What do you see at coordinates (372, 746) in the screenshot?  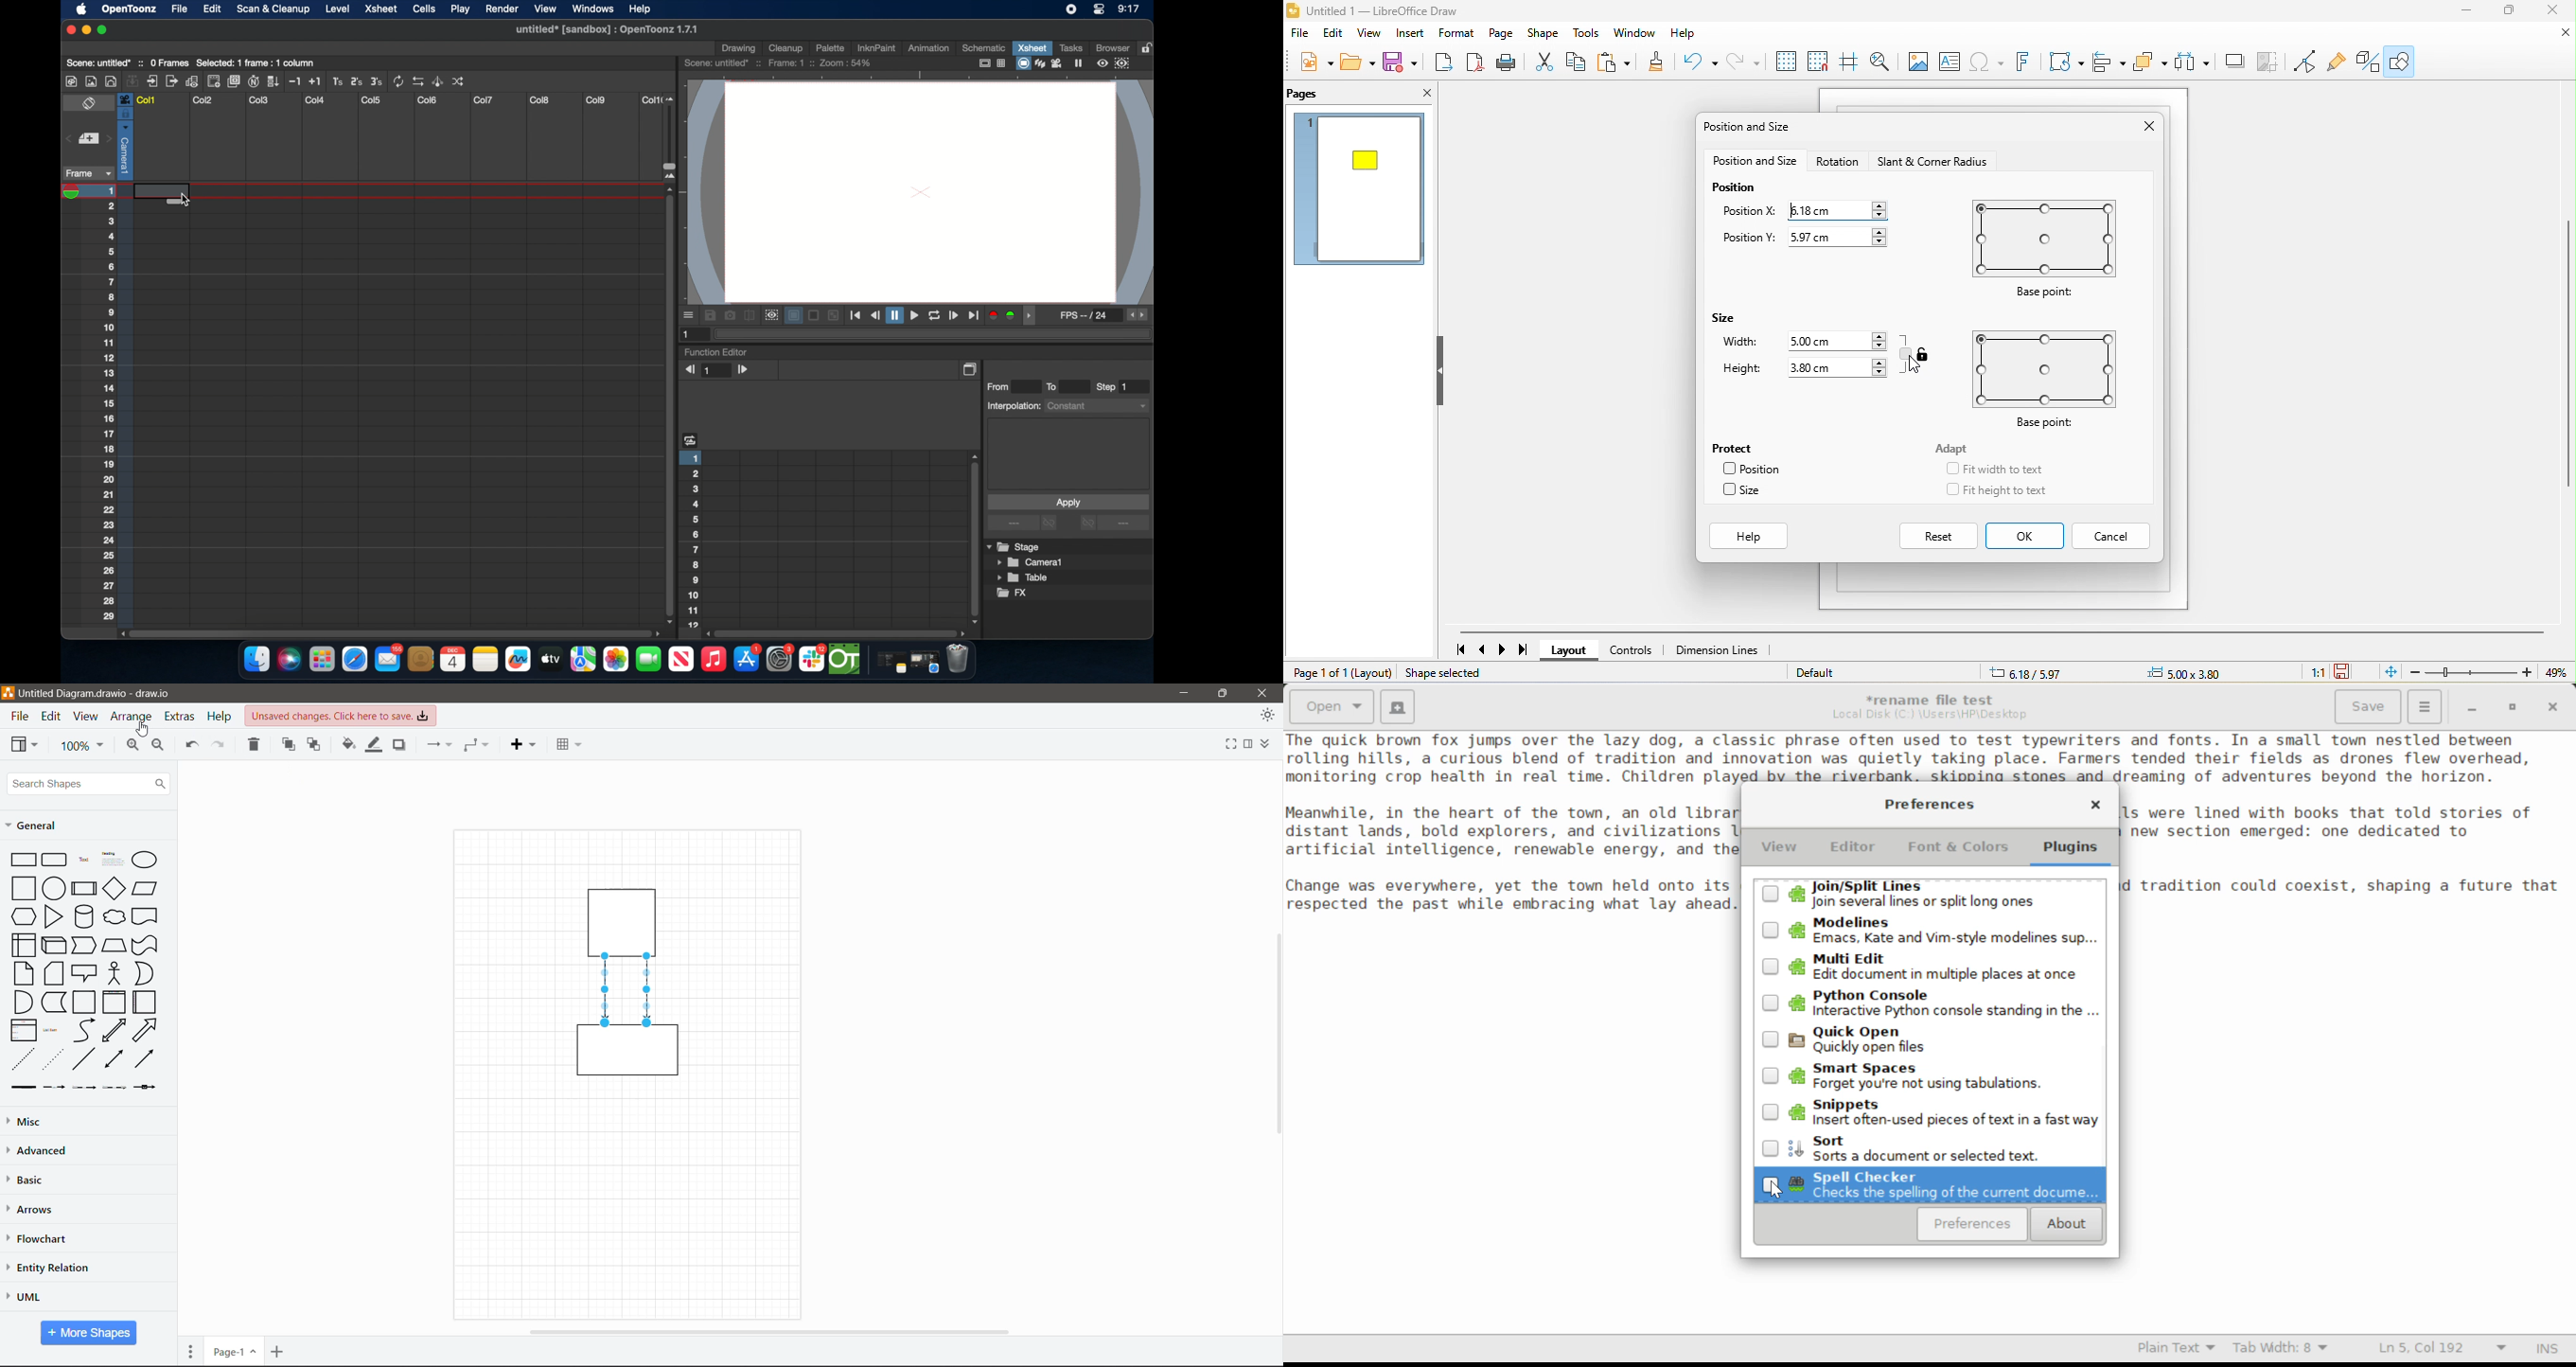 I see `Line Color` at bounding box center [372, 746].